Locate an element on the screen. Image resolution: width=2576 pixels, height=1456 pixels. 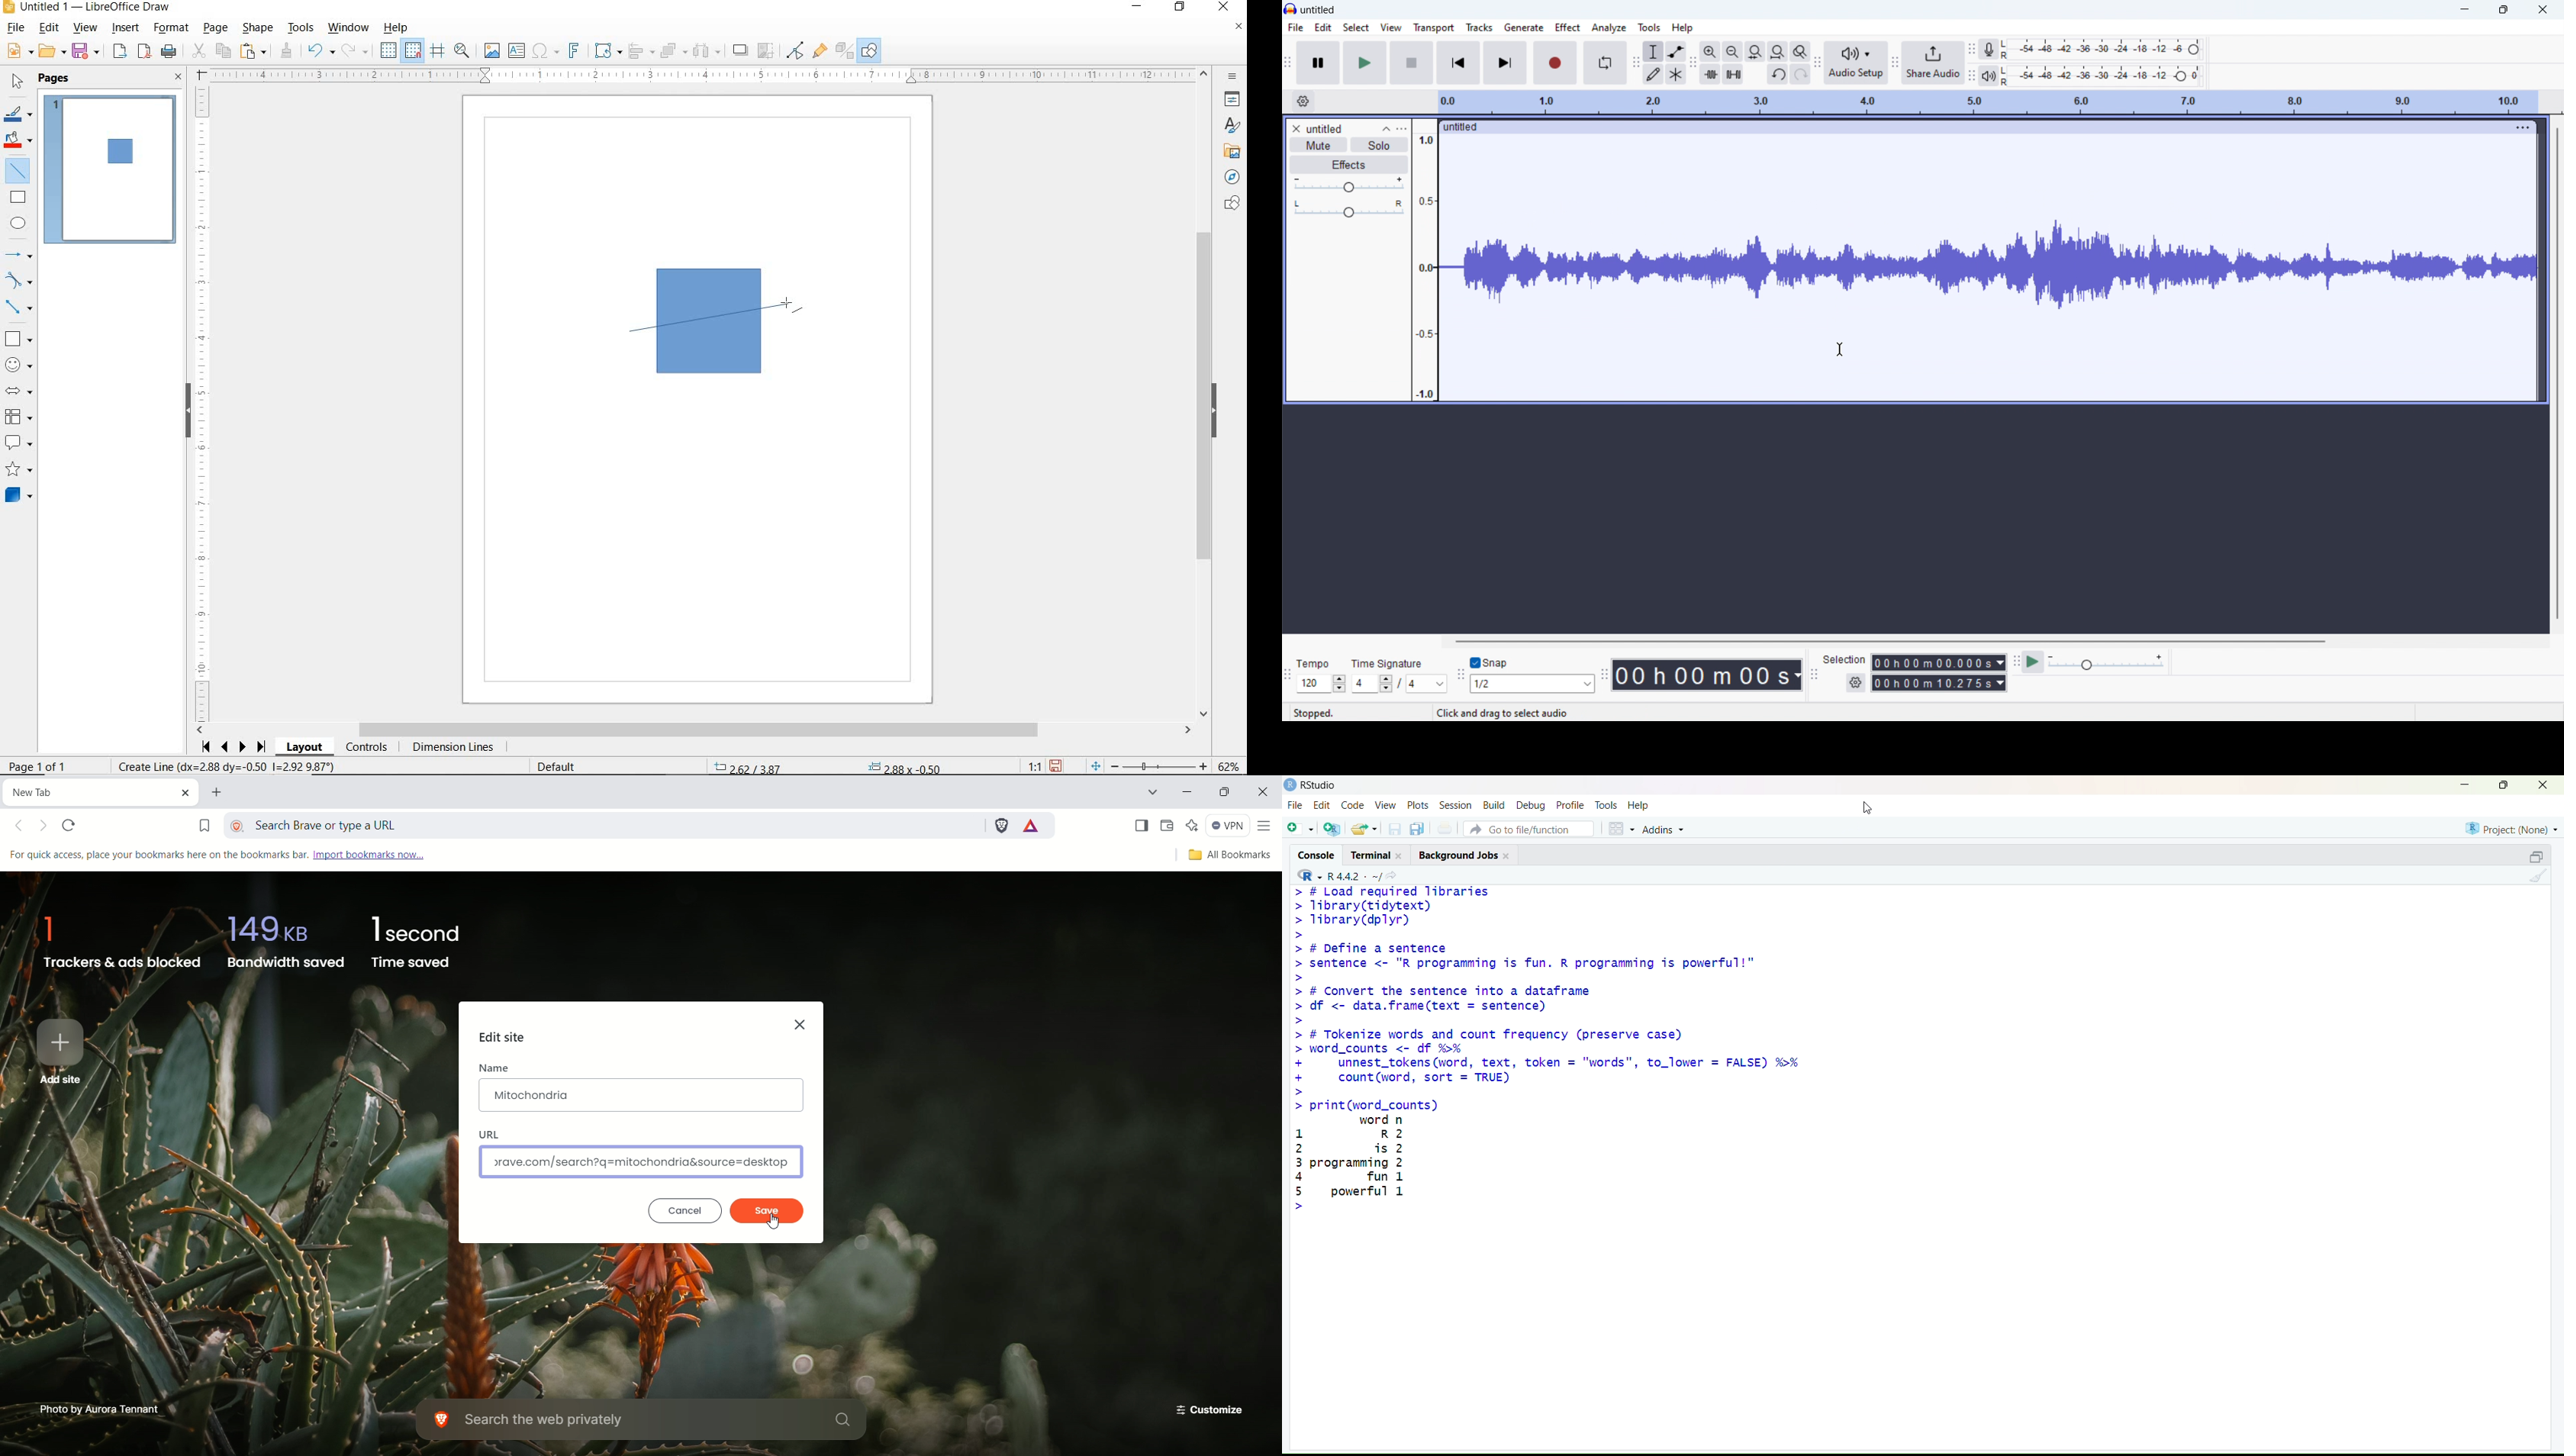
collapse is located at coordinates (1390, 128).